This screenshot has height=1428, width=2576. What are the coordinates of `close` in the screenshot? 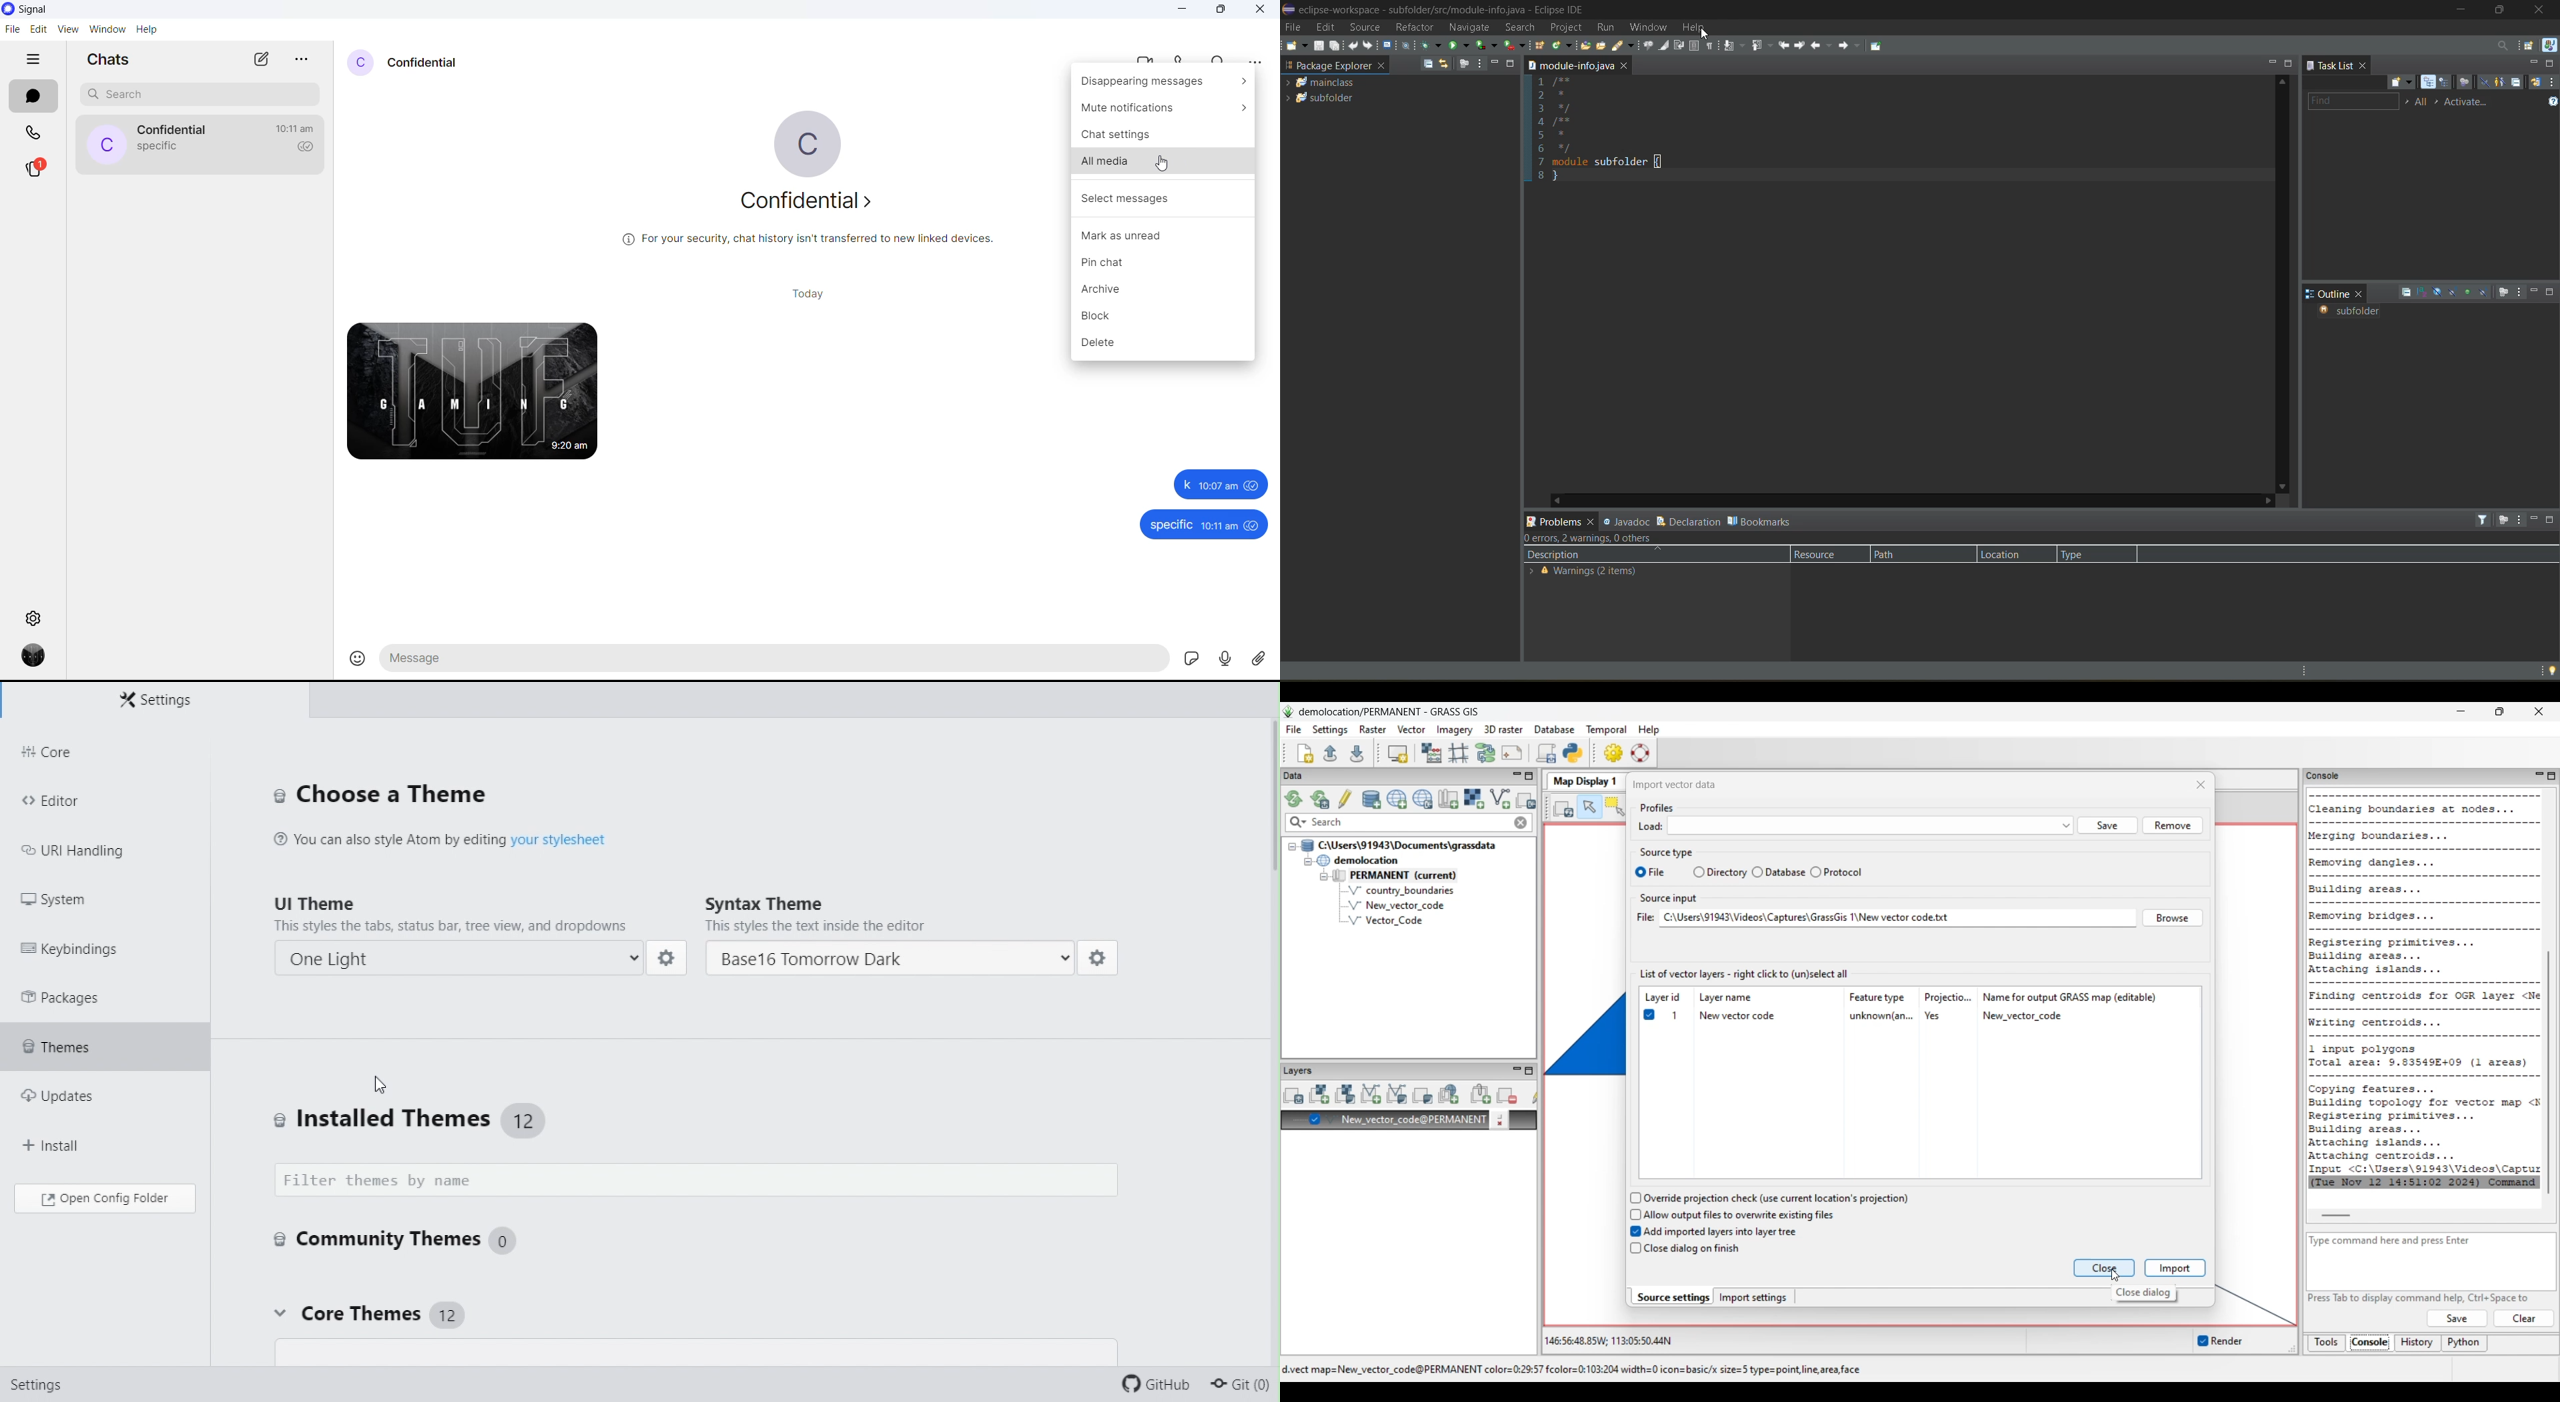 It's located at (1624, 67).